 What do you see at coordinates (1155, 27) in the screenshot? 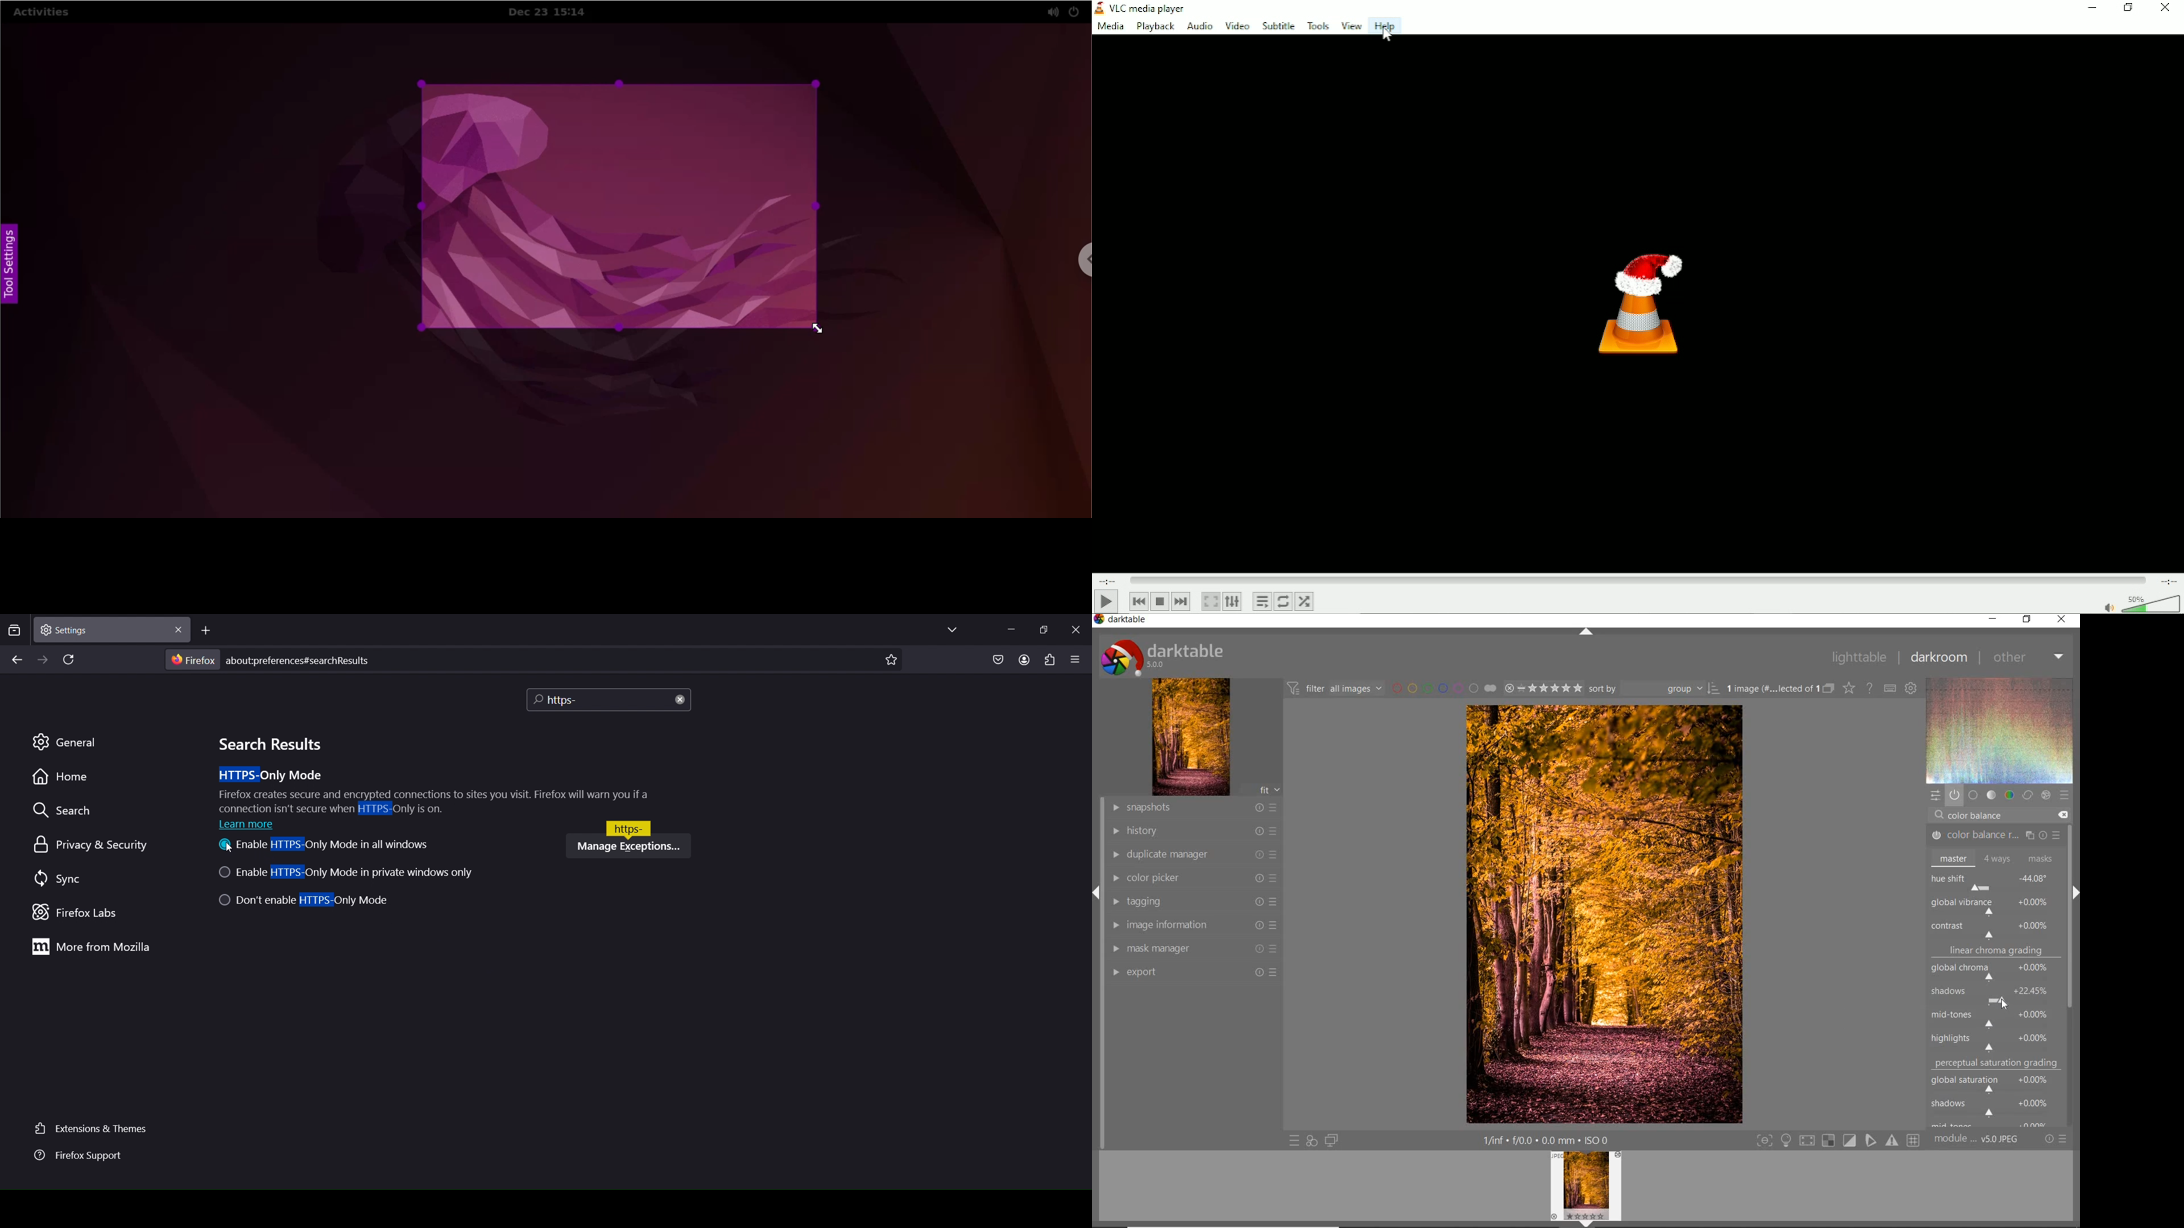
I see `Playback` at bounding box center [1155, 27].